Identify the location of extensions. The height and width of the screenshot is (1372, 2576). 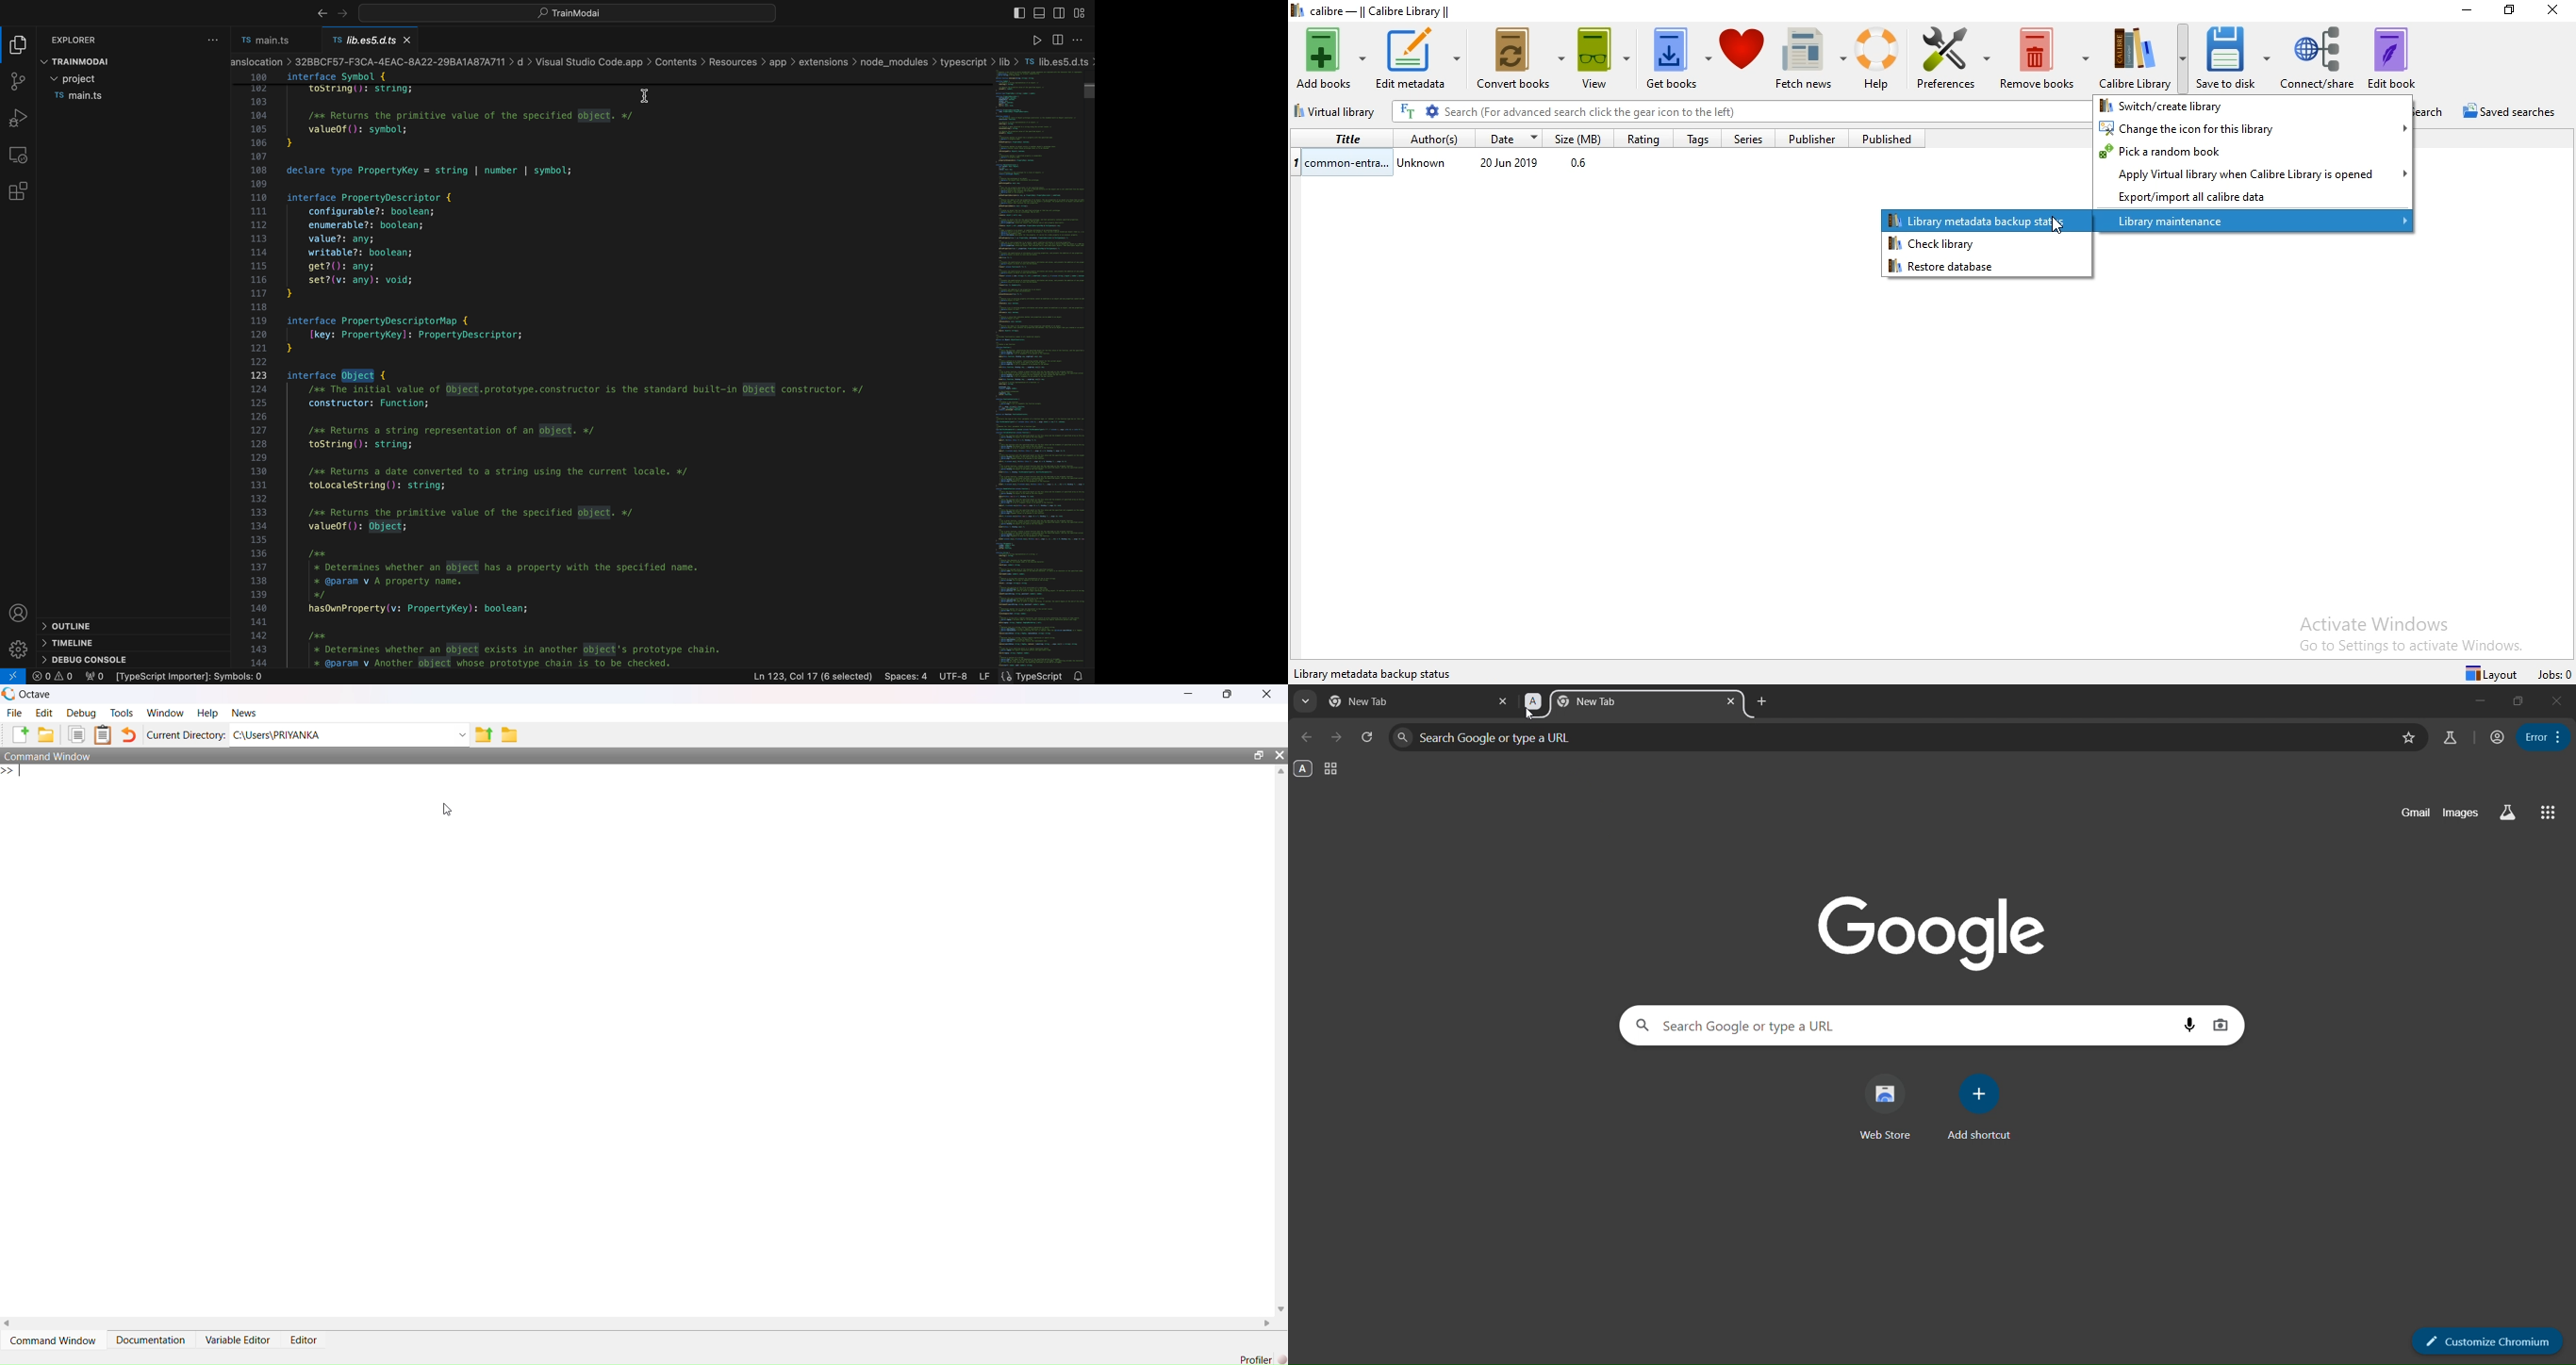
(17, 191).